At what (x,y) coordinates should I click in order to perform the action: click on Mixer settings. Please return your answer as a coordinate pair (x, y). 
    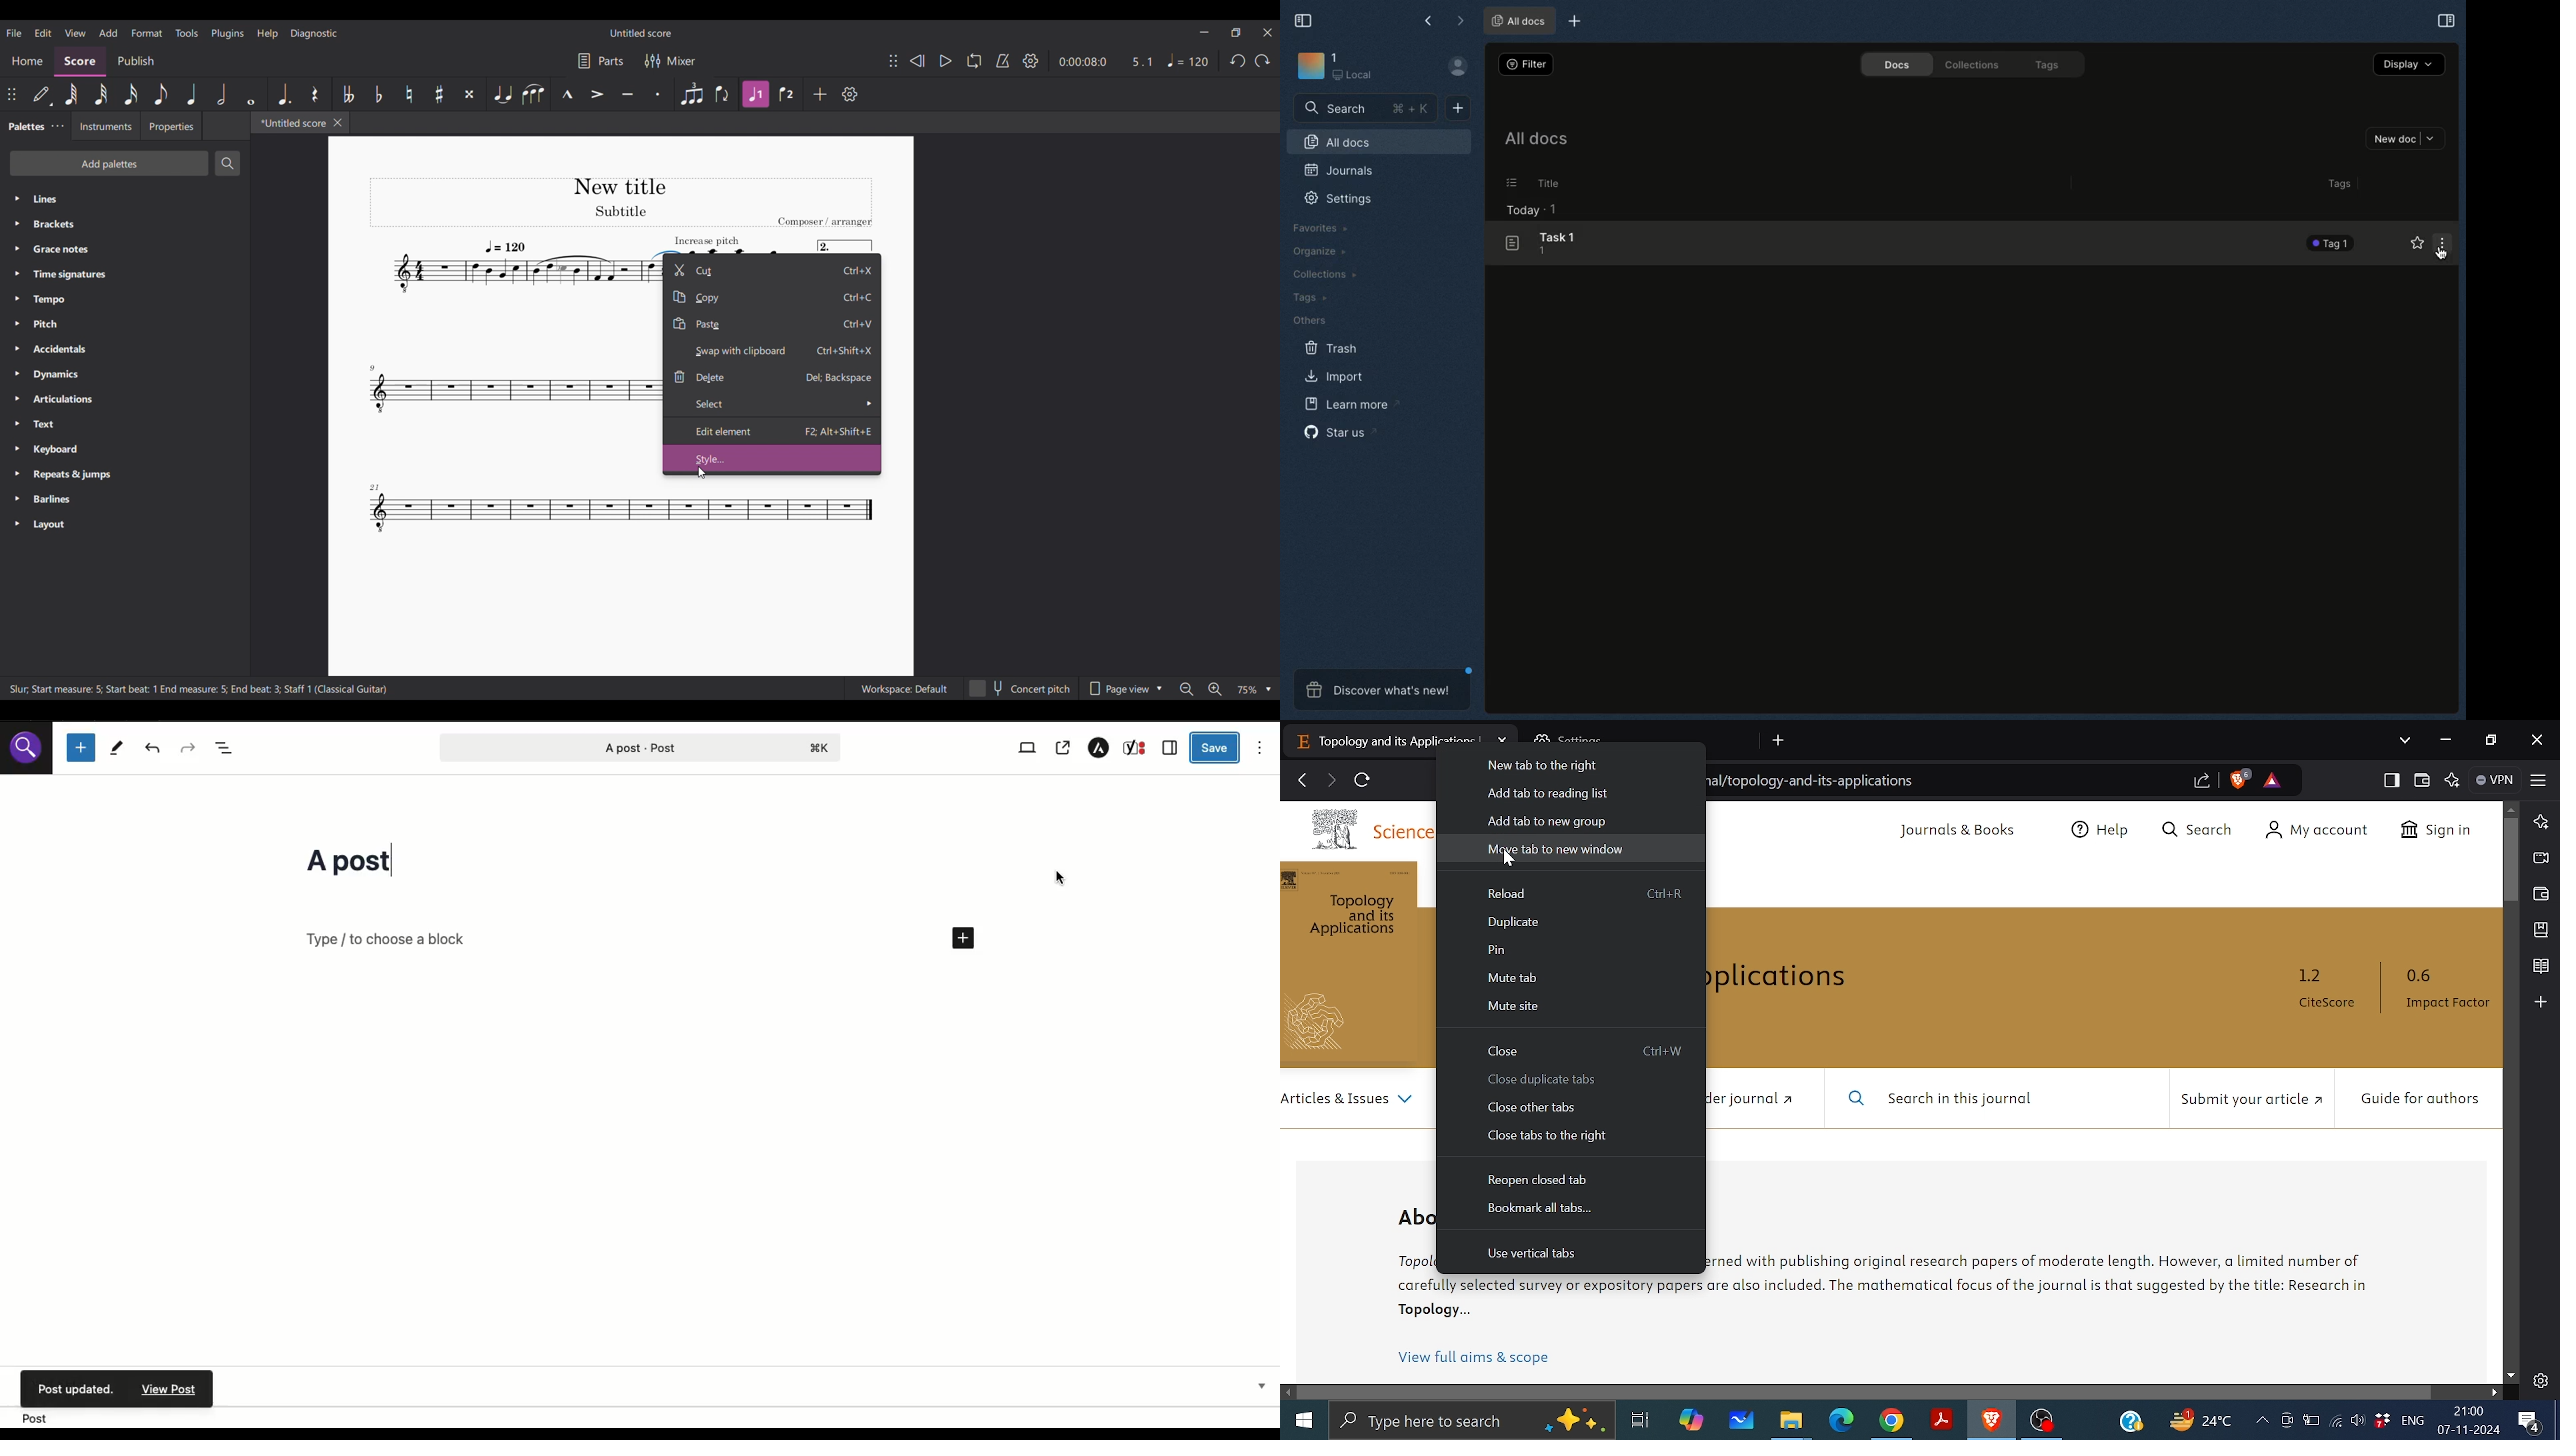
    Looking at the image, I should click on (670, 61).